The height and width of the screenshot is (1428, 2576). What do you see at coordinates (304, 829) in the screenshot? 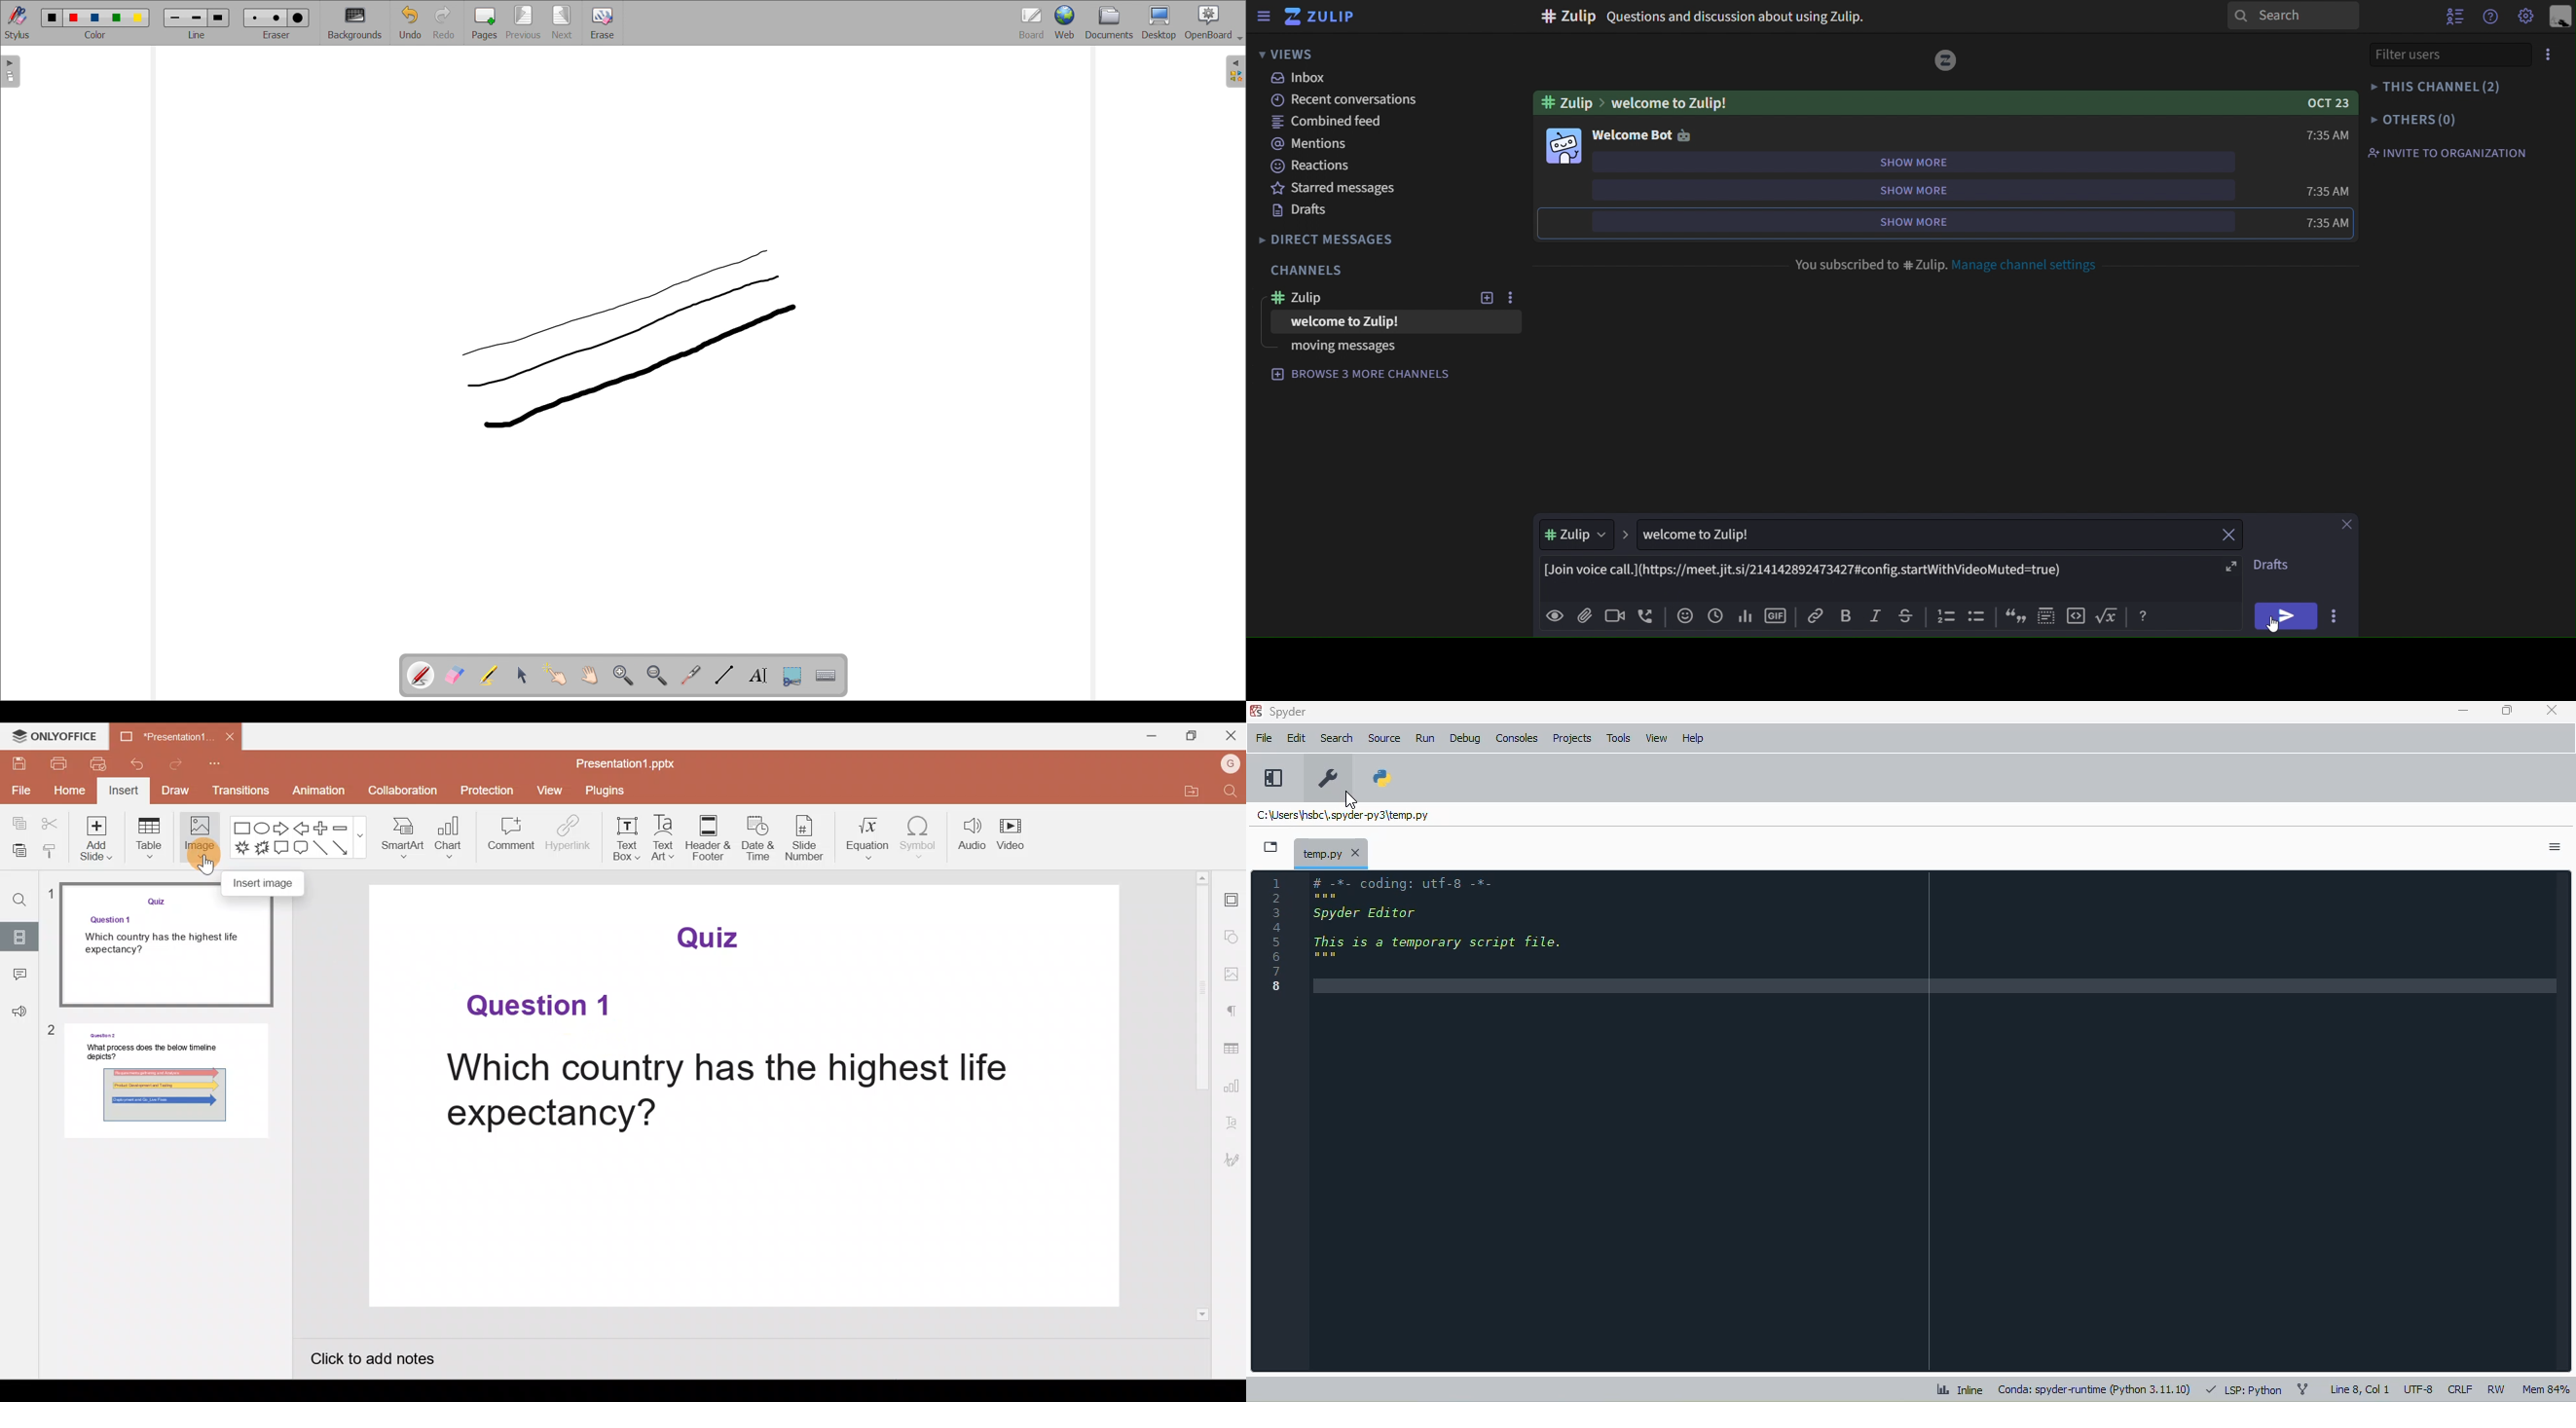
I see `Left arrow` at bounding box center [304, 829].